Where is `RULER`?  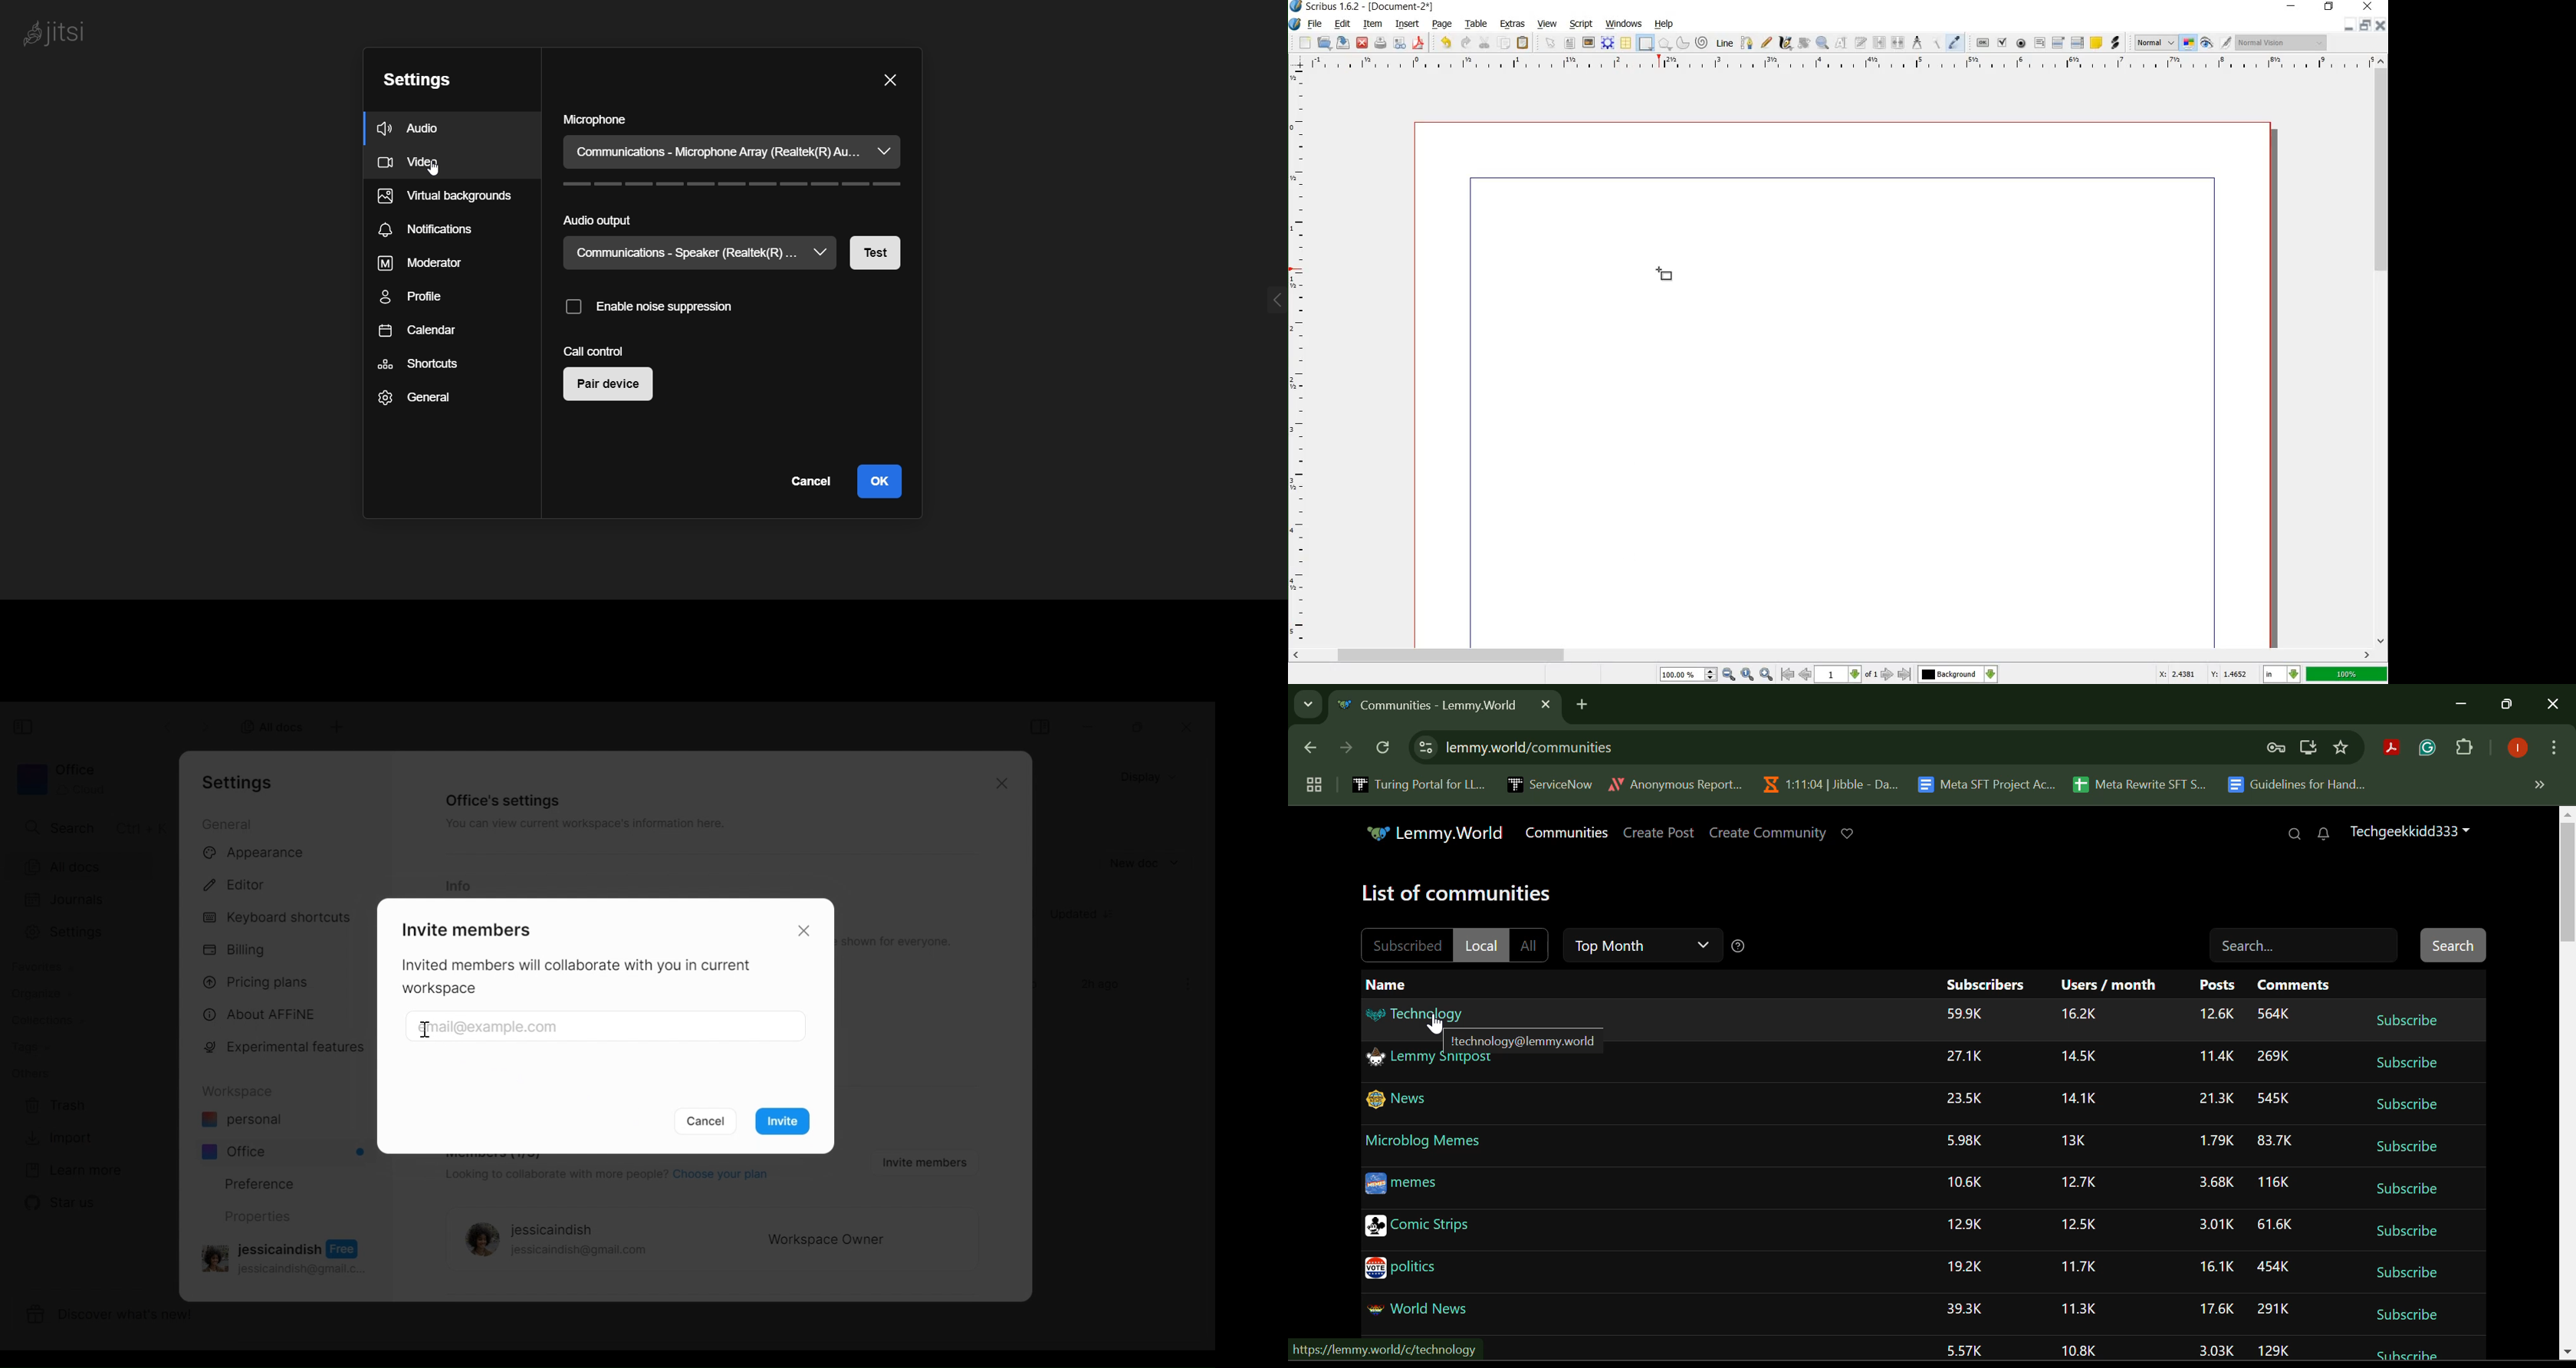
RULER is located at coordinates (1299, 356).